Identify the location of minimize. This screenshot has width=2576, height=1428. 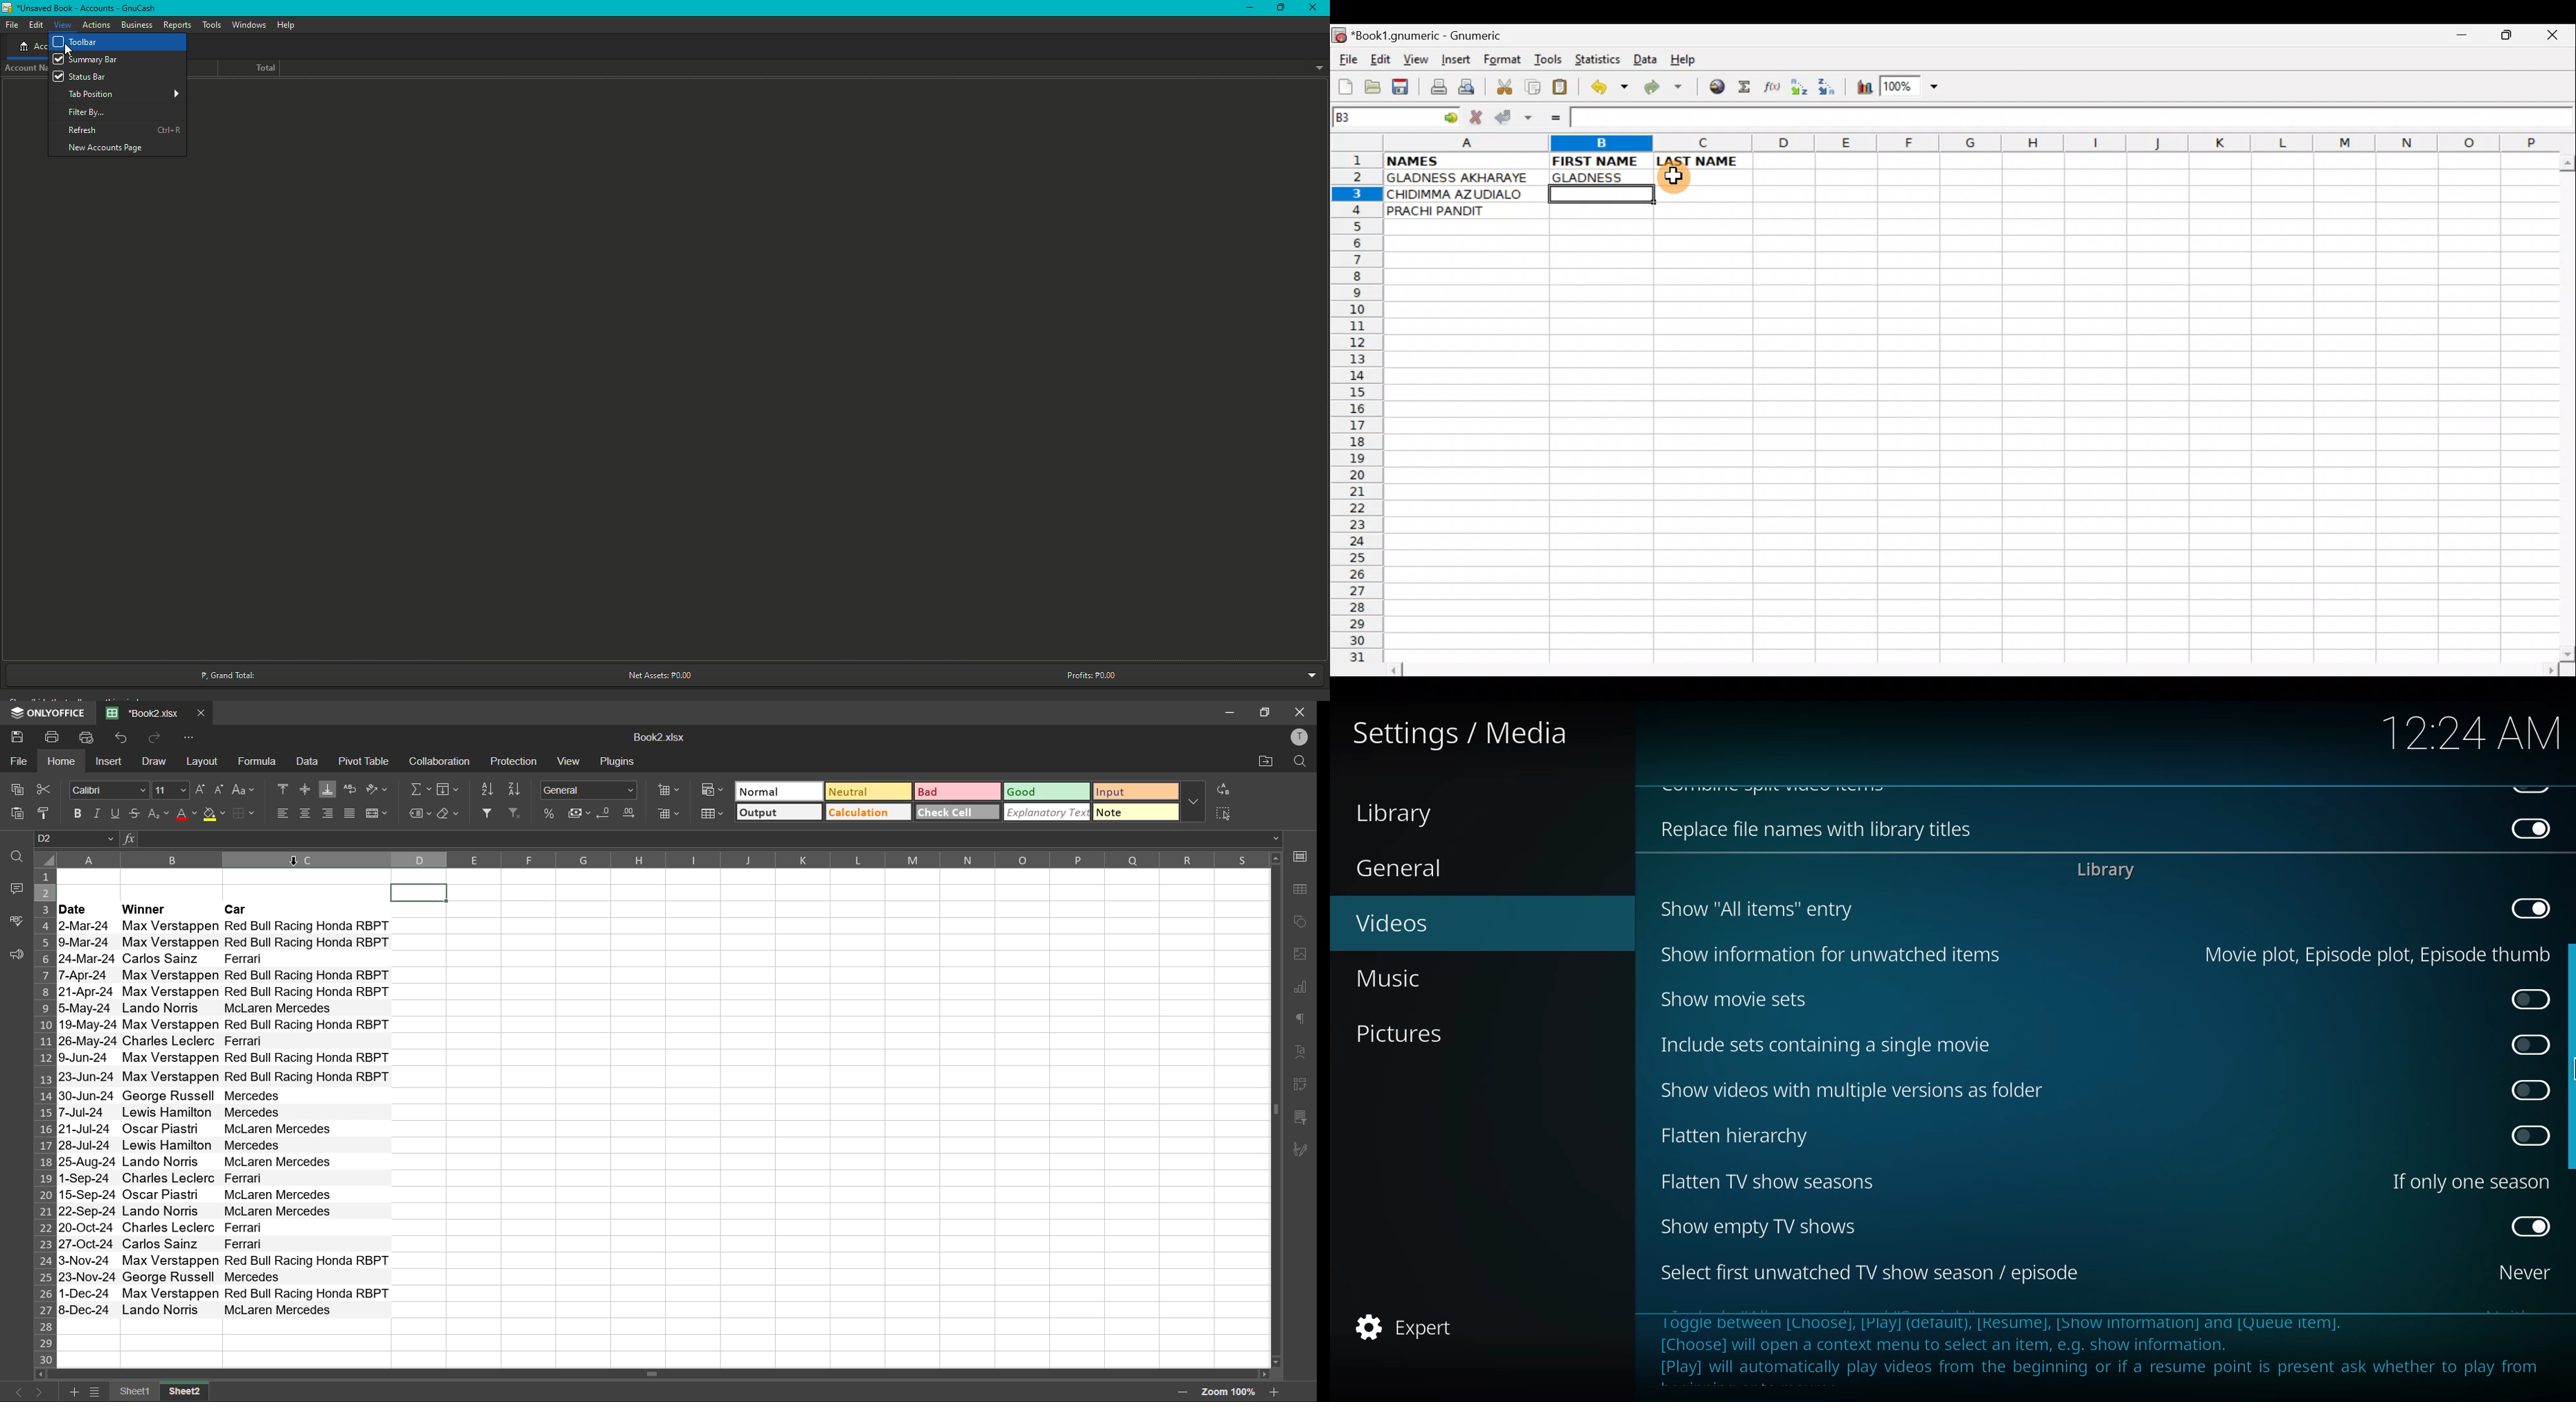
(1226, 713).